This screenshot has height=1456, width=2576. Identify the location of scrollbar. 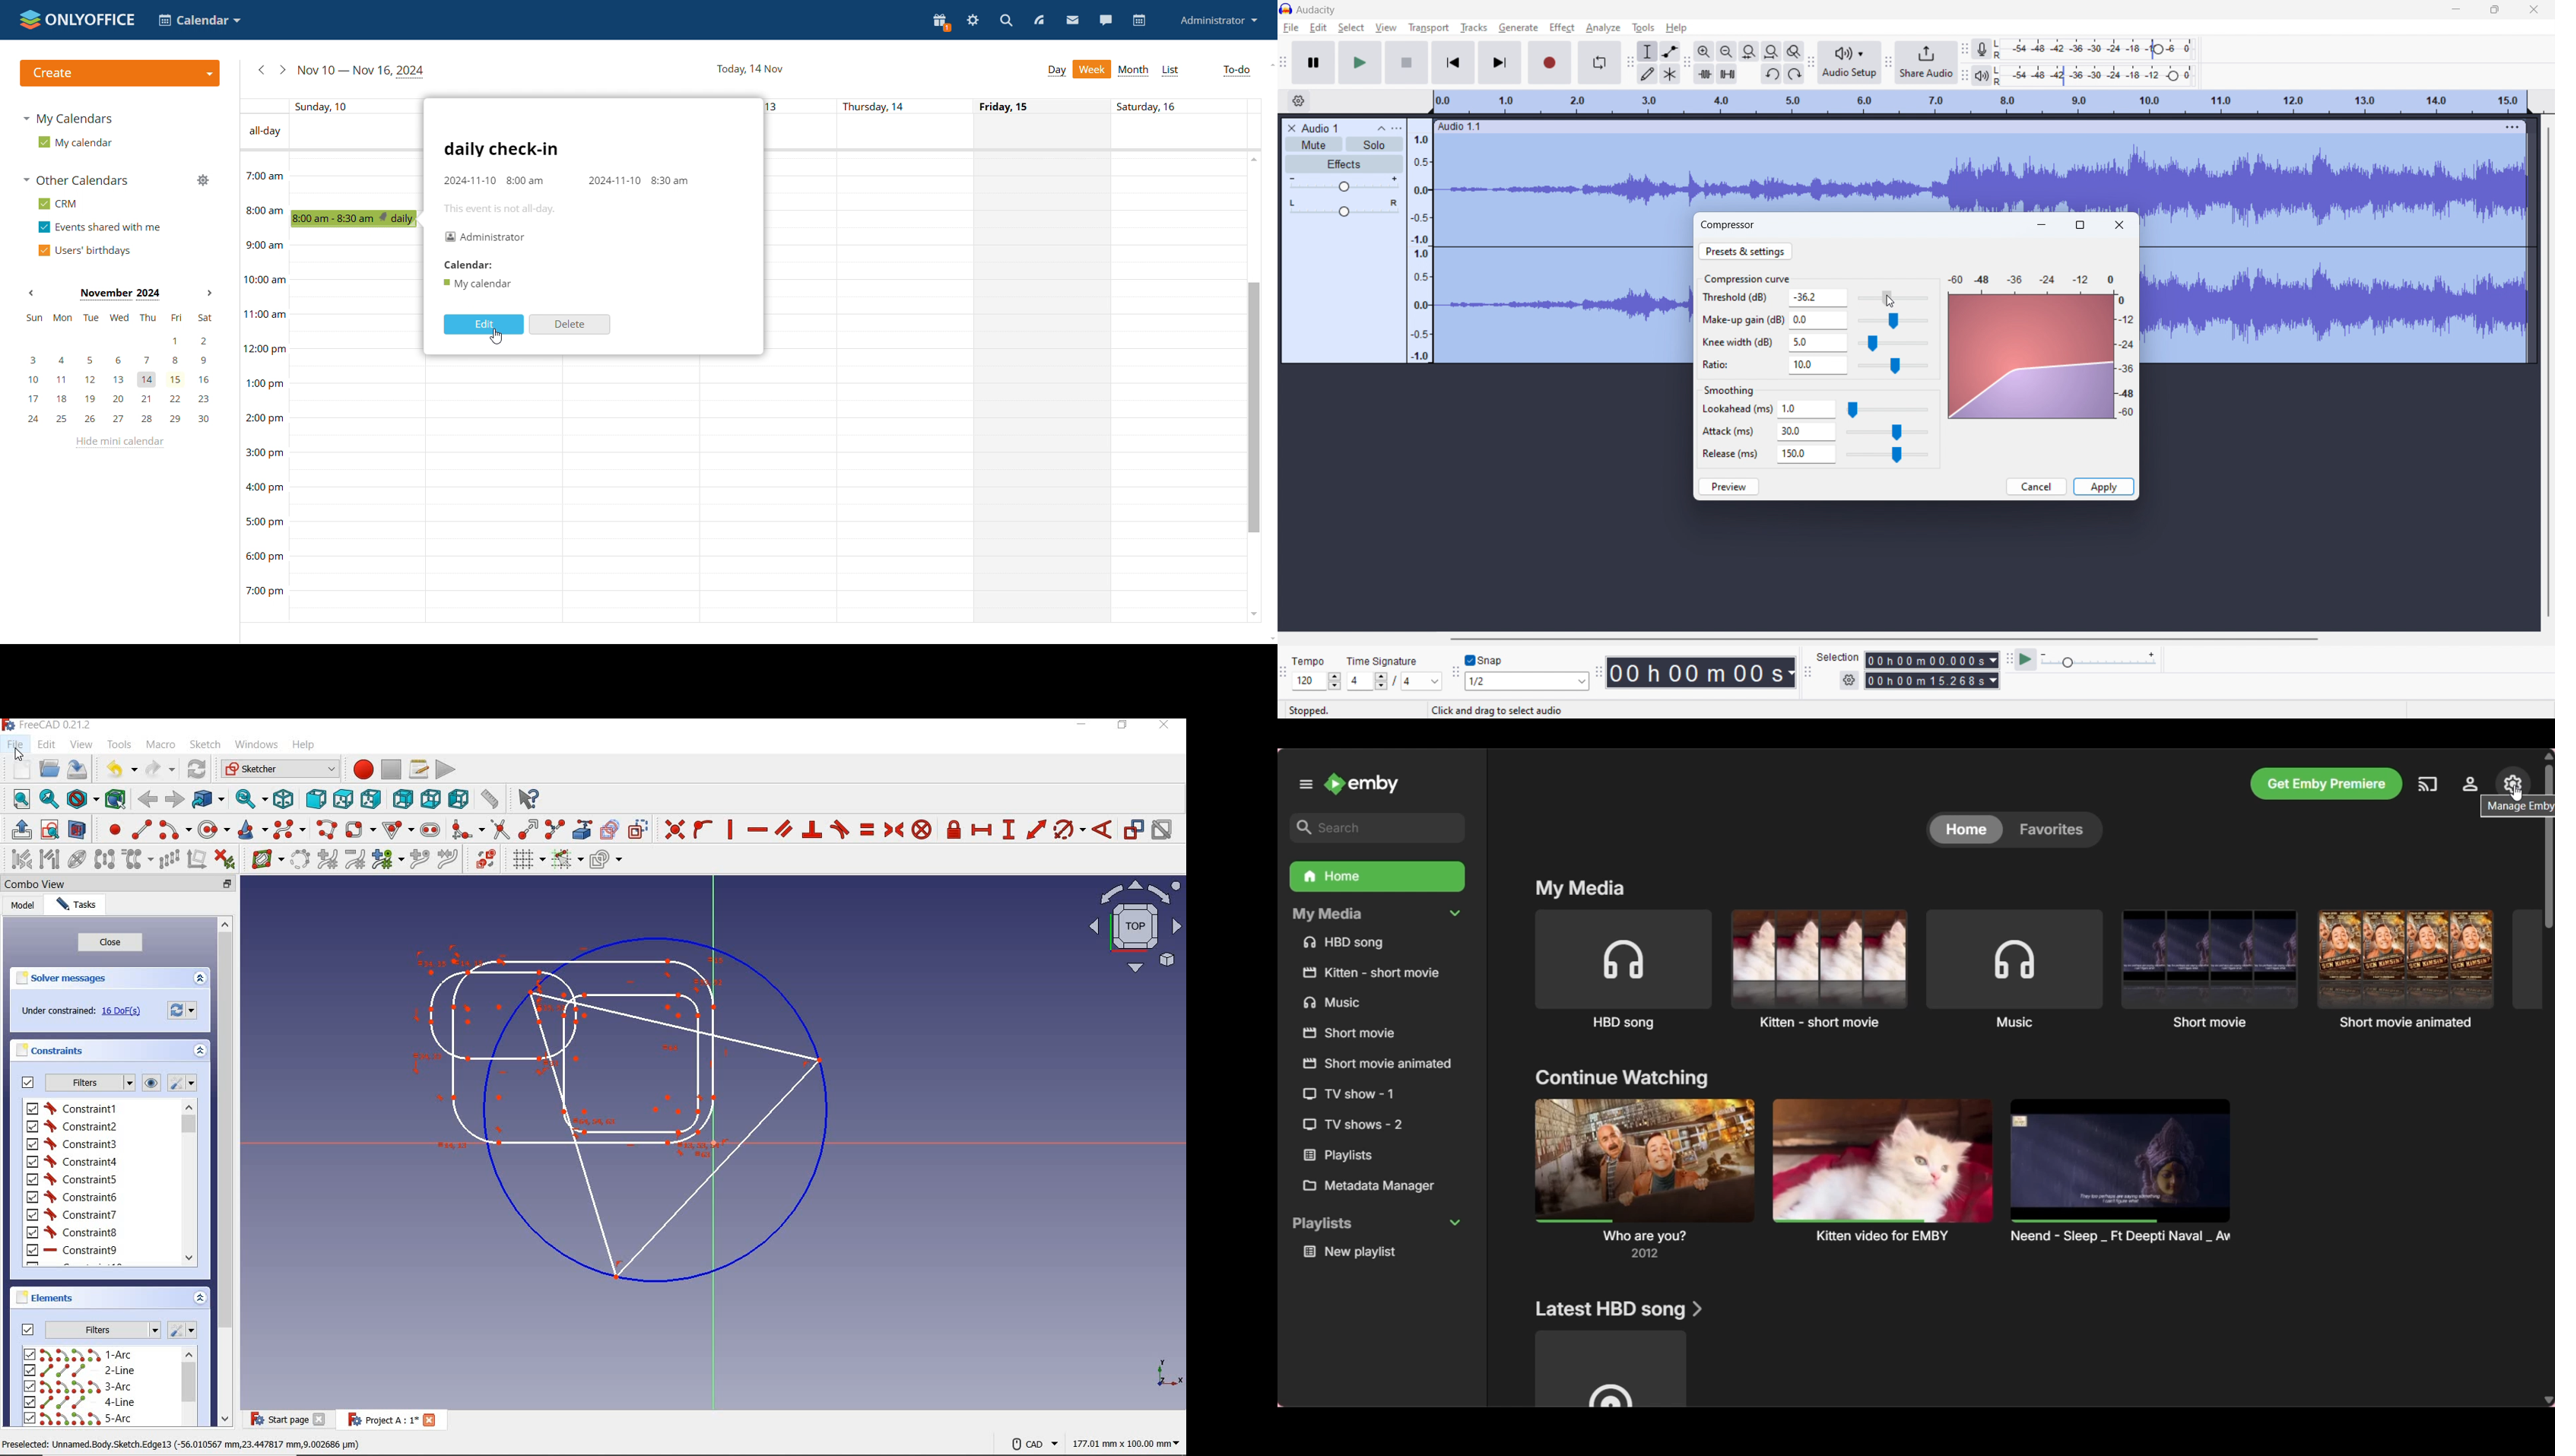
(189, 1387).